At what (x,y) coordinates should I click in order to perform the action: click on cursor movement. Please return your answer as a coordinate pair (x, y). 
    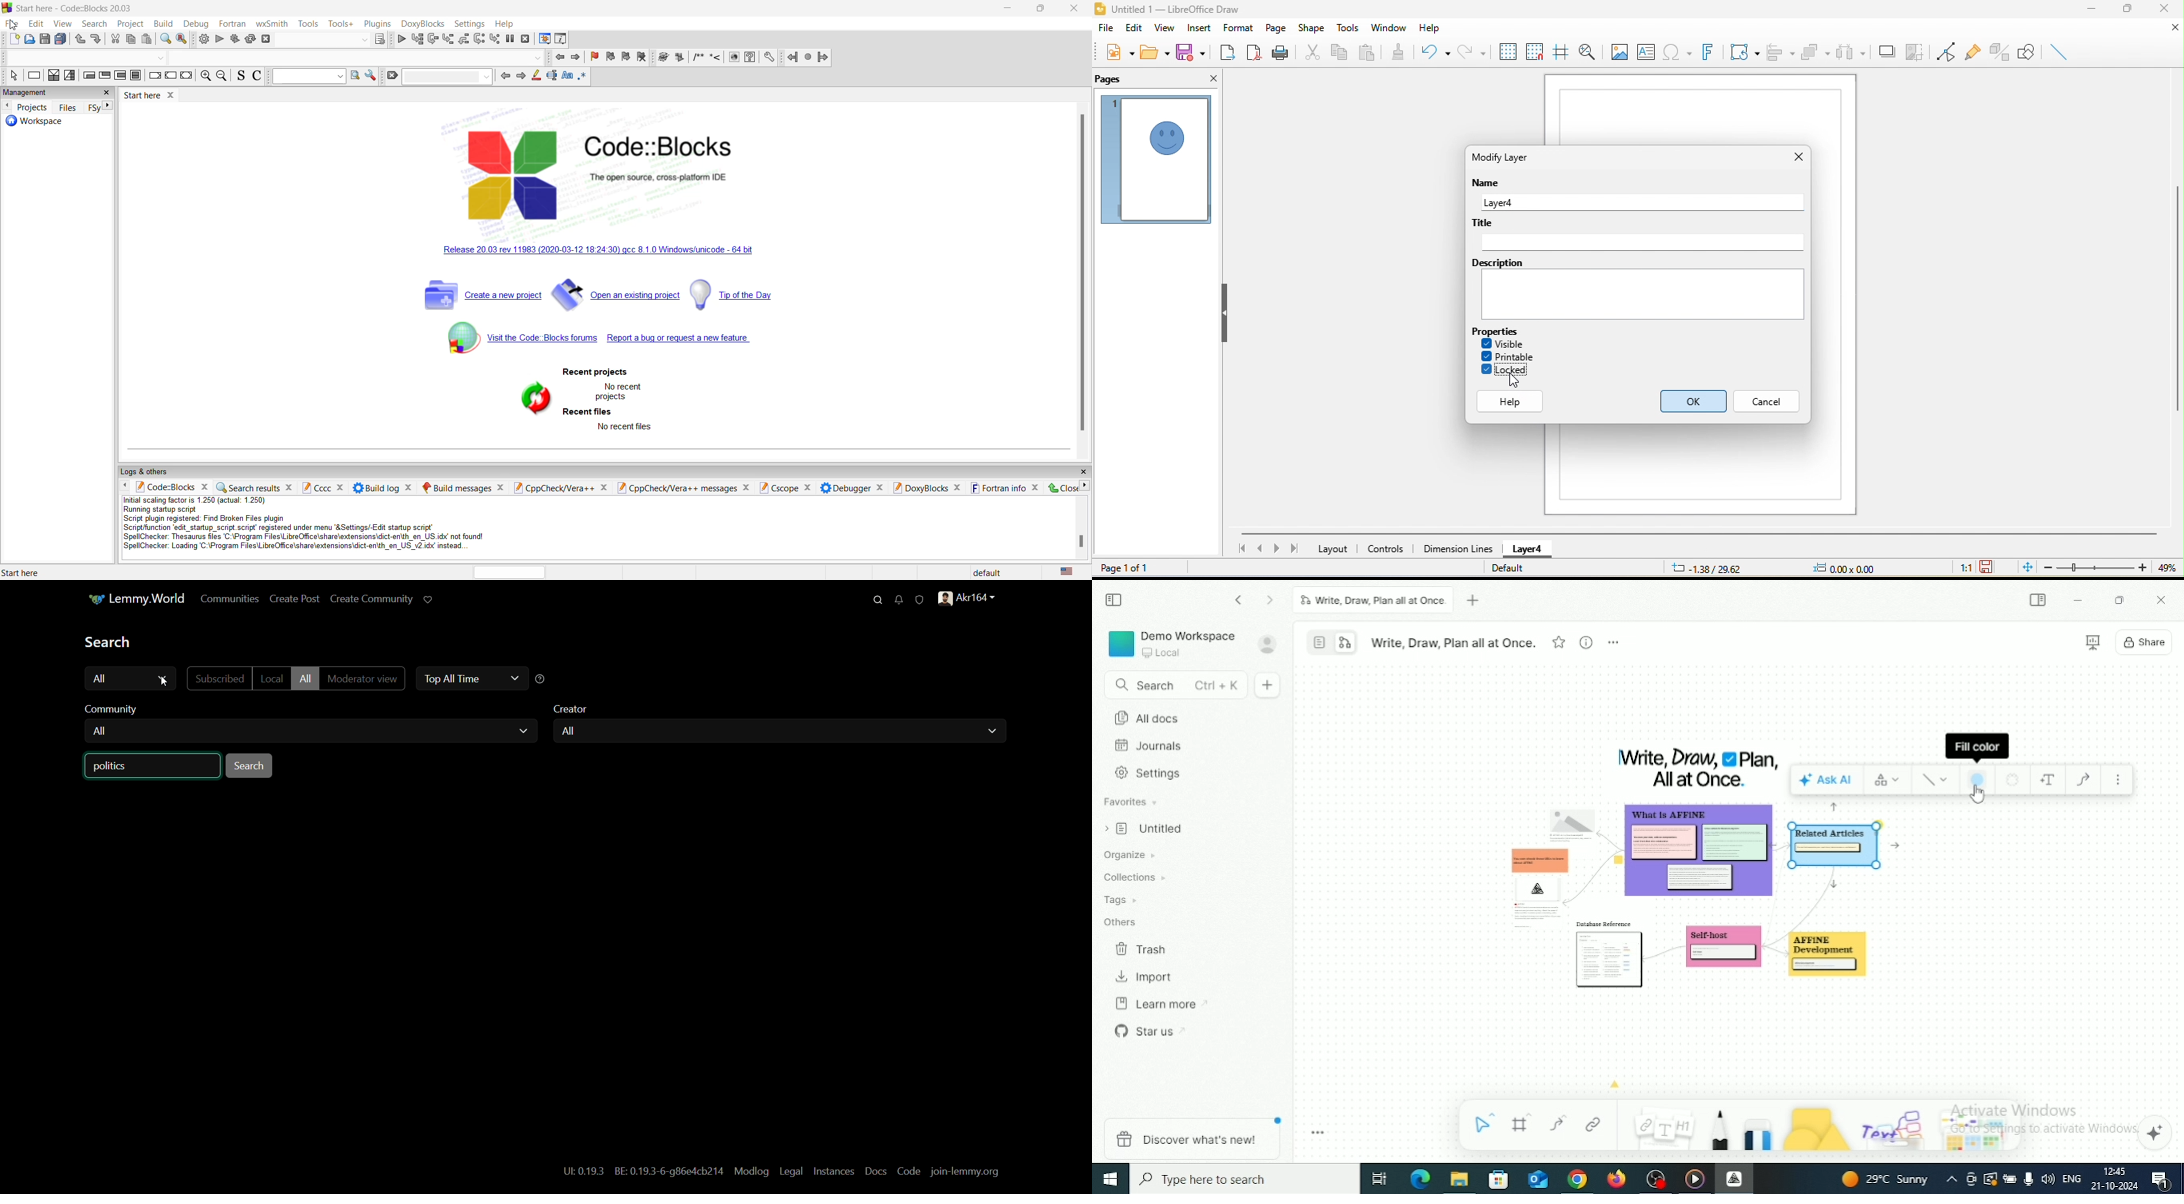
    Looking at the image, I should click on (1511, 384).